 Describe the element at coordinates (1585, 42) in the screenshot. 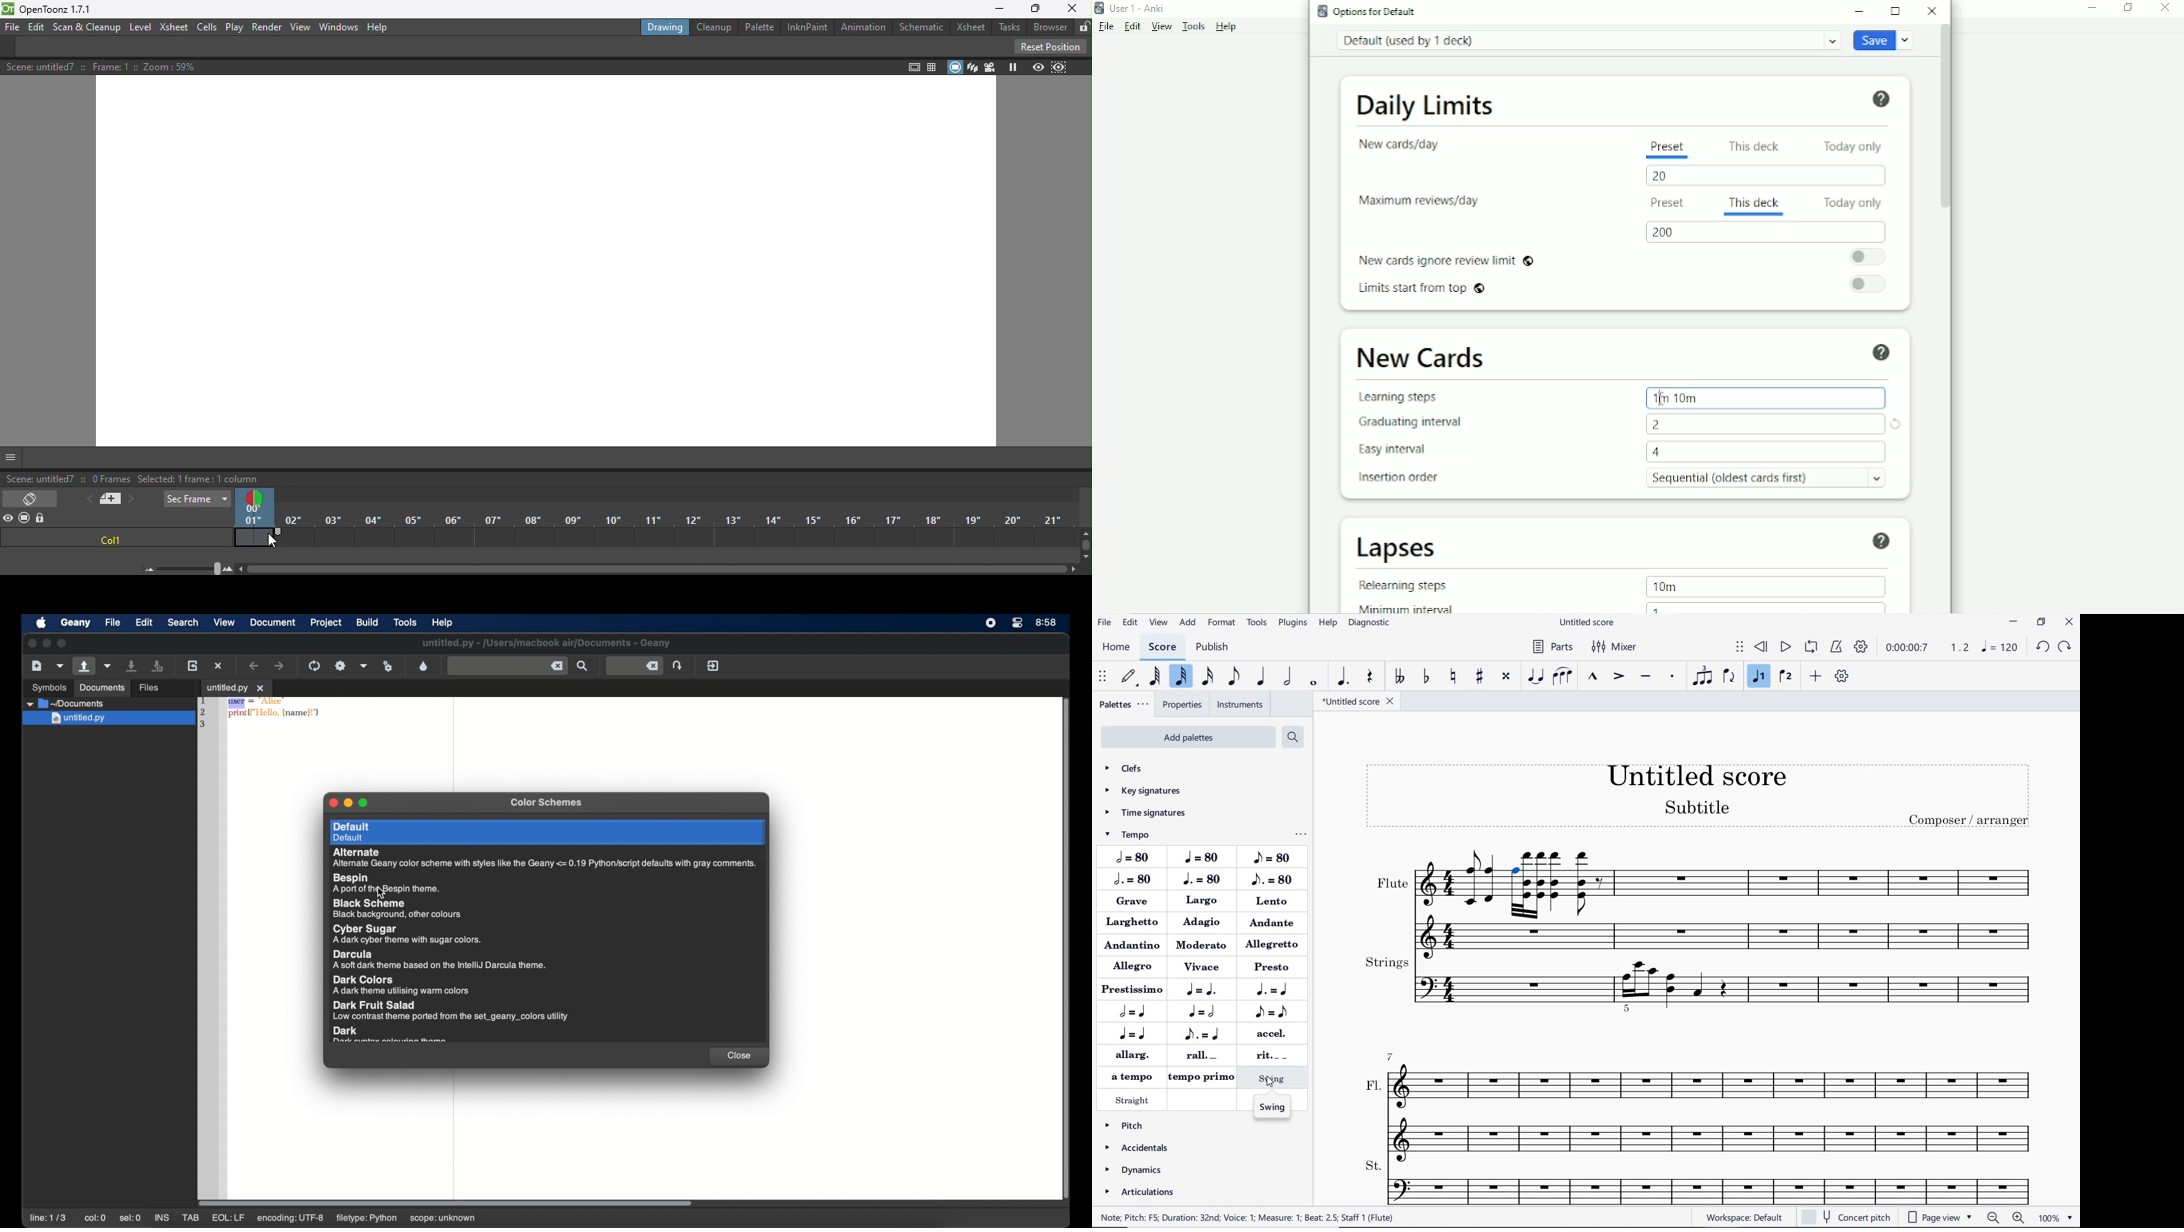

I see `Default (used by 1 deck)` at that location.